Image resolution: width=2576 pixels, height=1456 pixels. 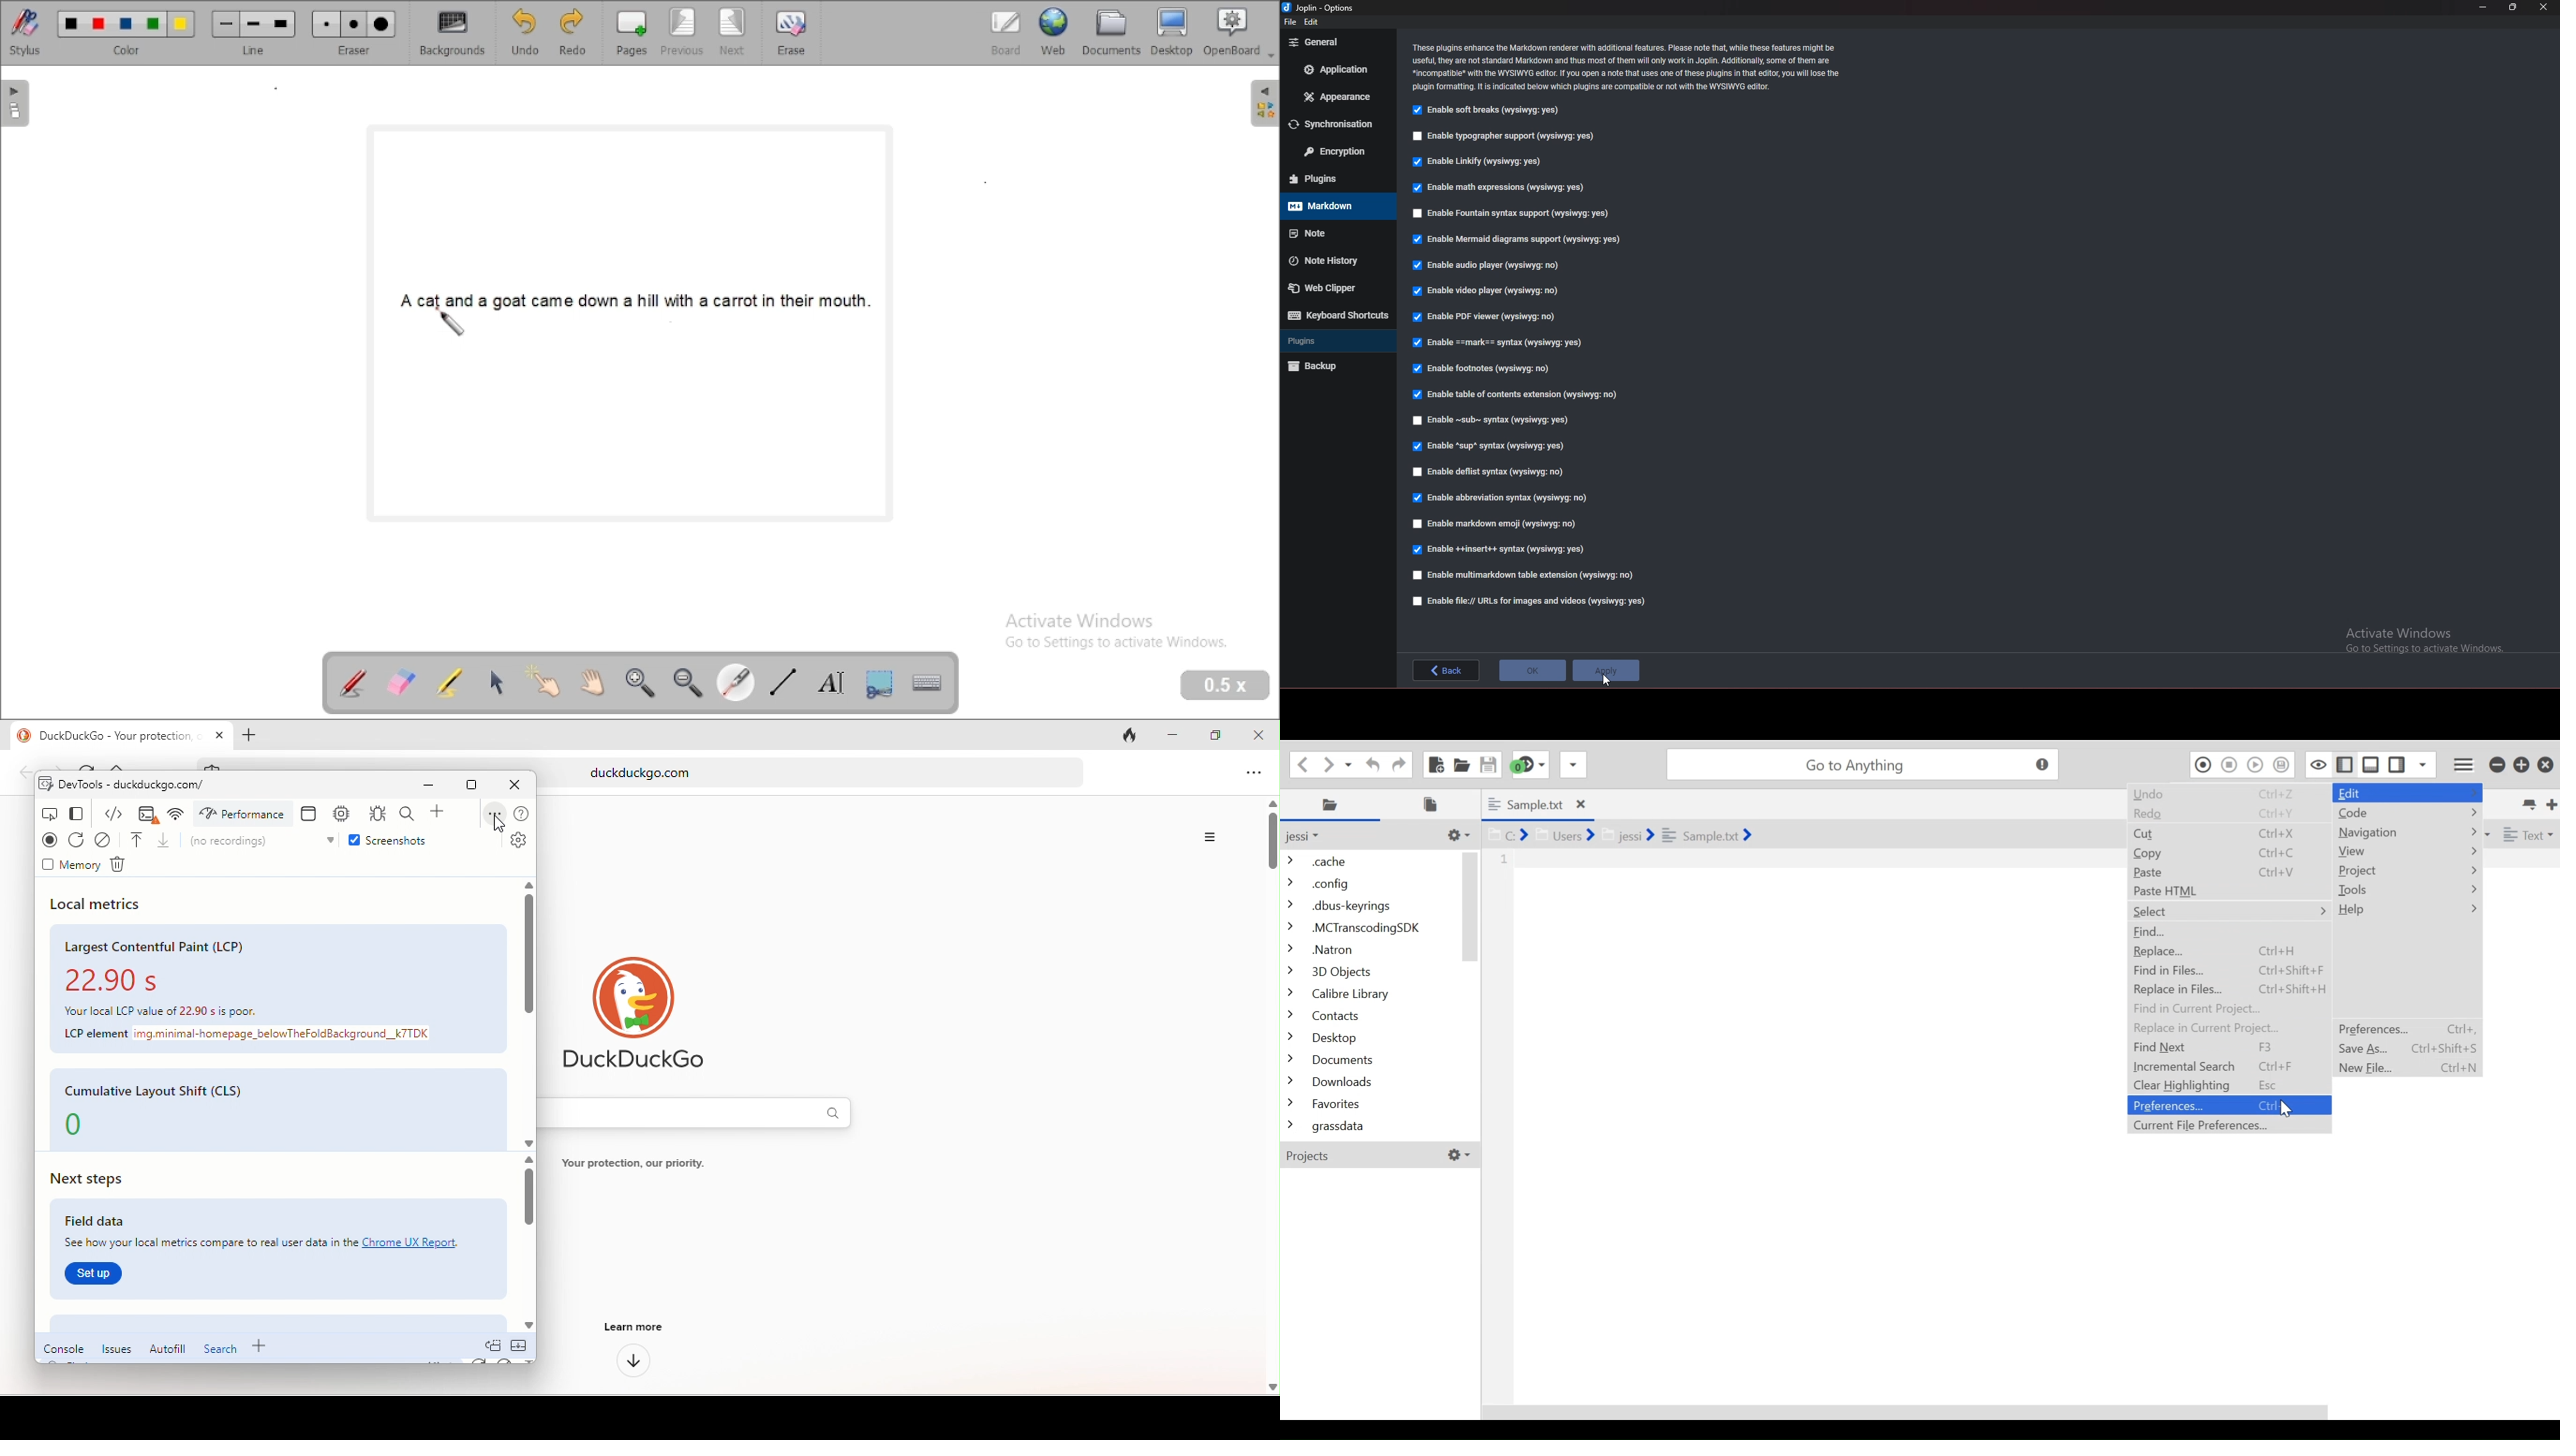 What do you see at coordinates (2485, 7) in the screenshot?
I see `minimize` at bounding box center [2485, 7].